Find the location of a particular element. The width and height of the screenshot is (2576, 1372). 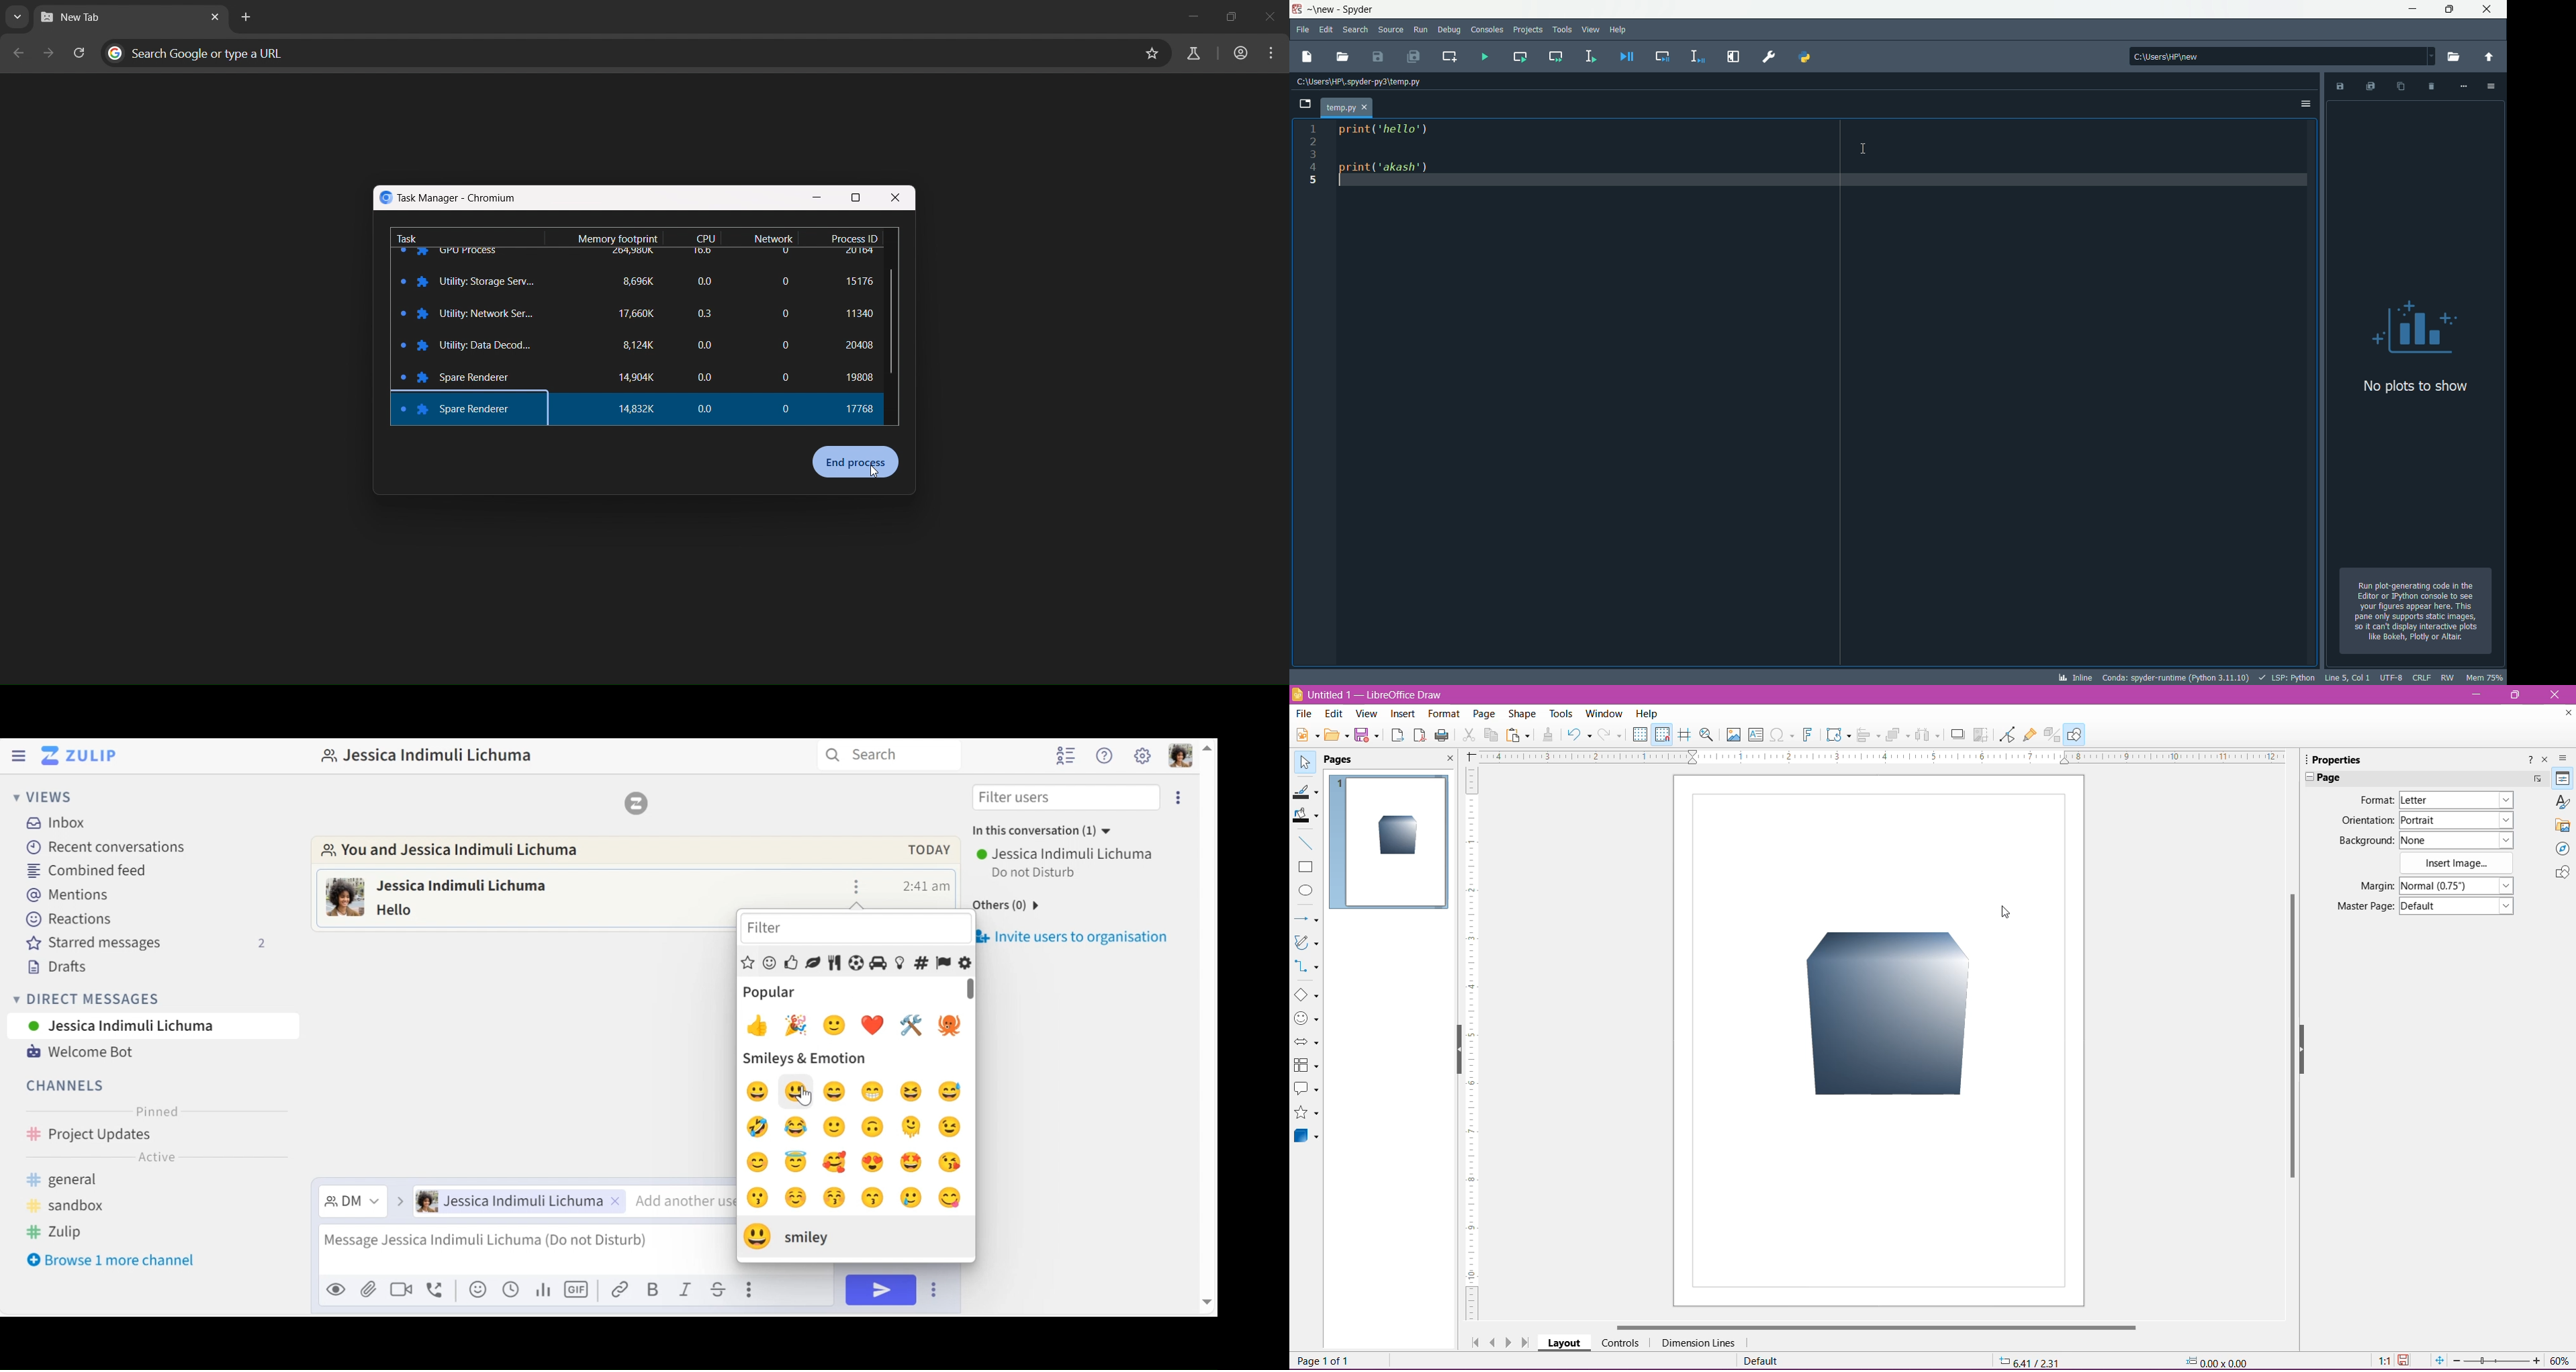

Close Document is located at coordinates (2565, 715).